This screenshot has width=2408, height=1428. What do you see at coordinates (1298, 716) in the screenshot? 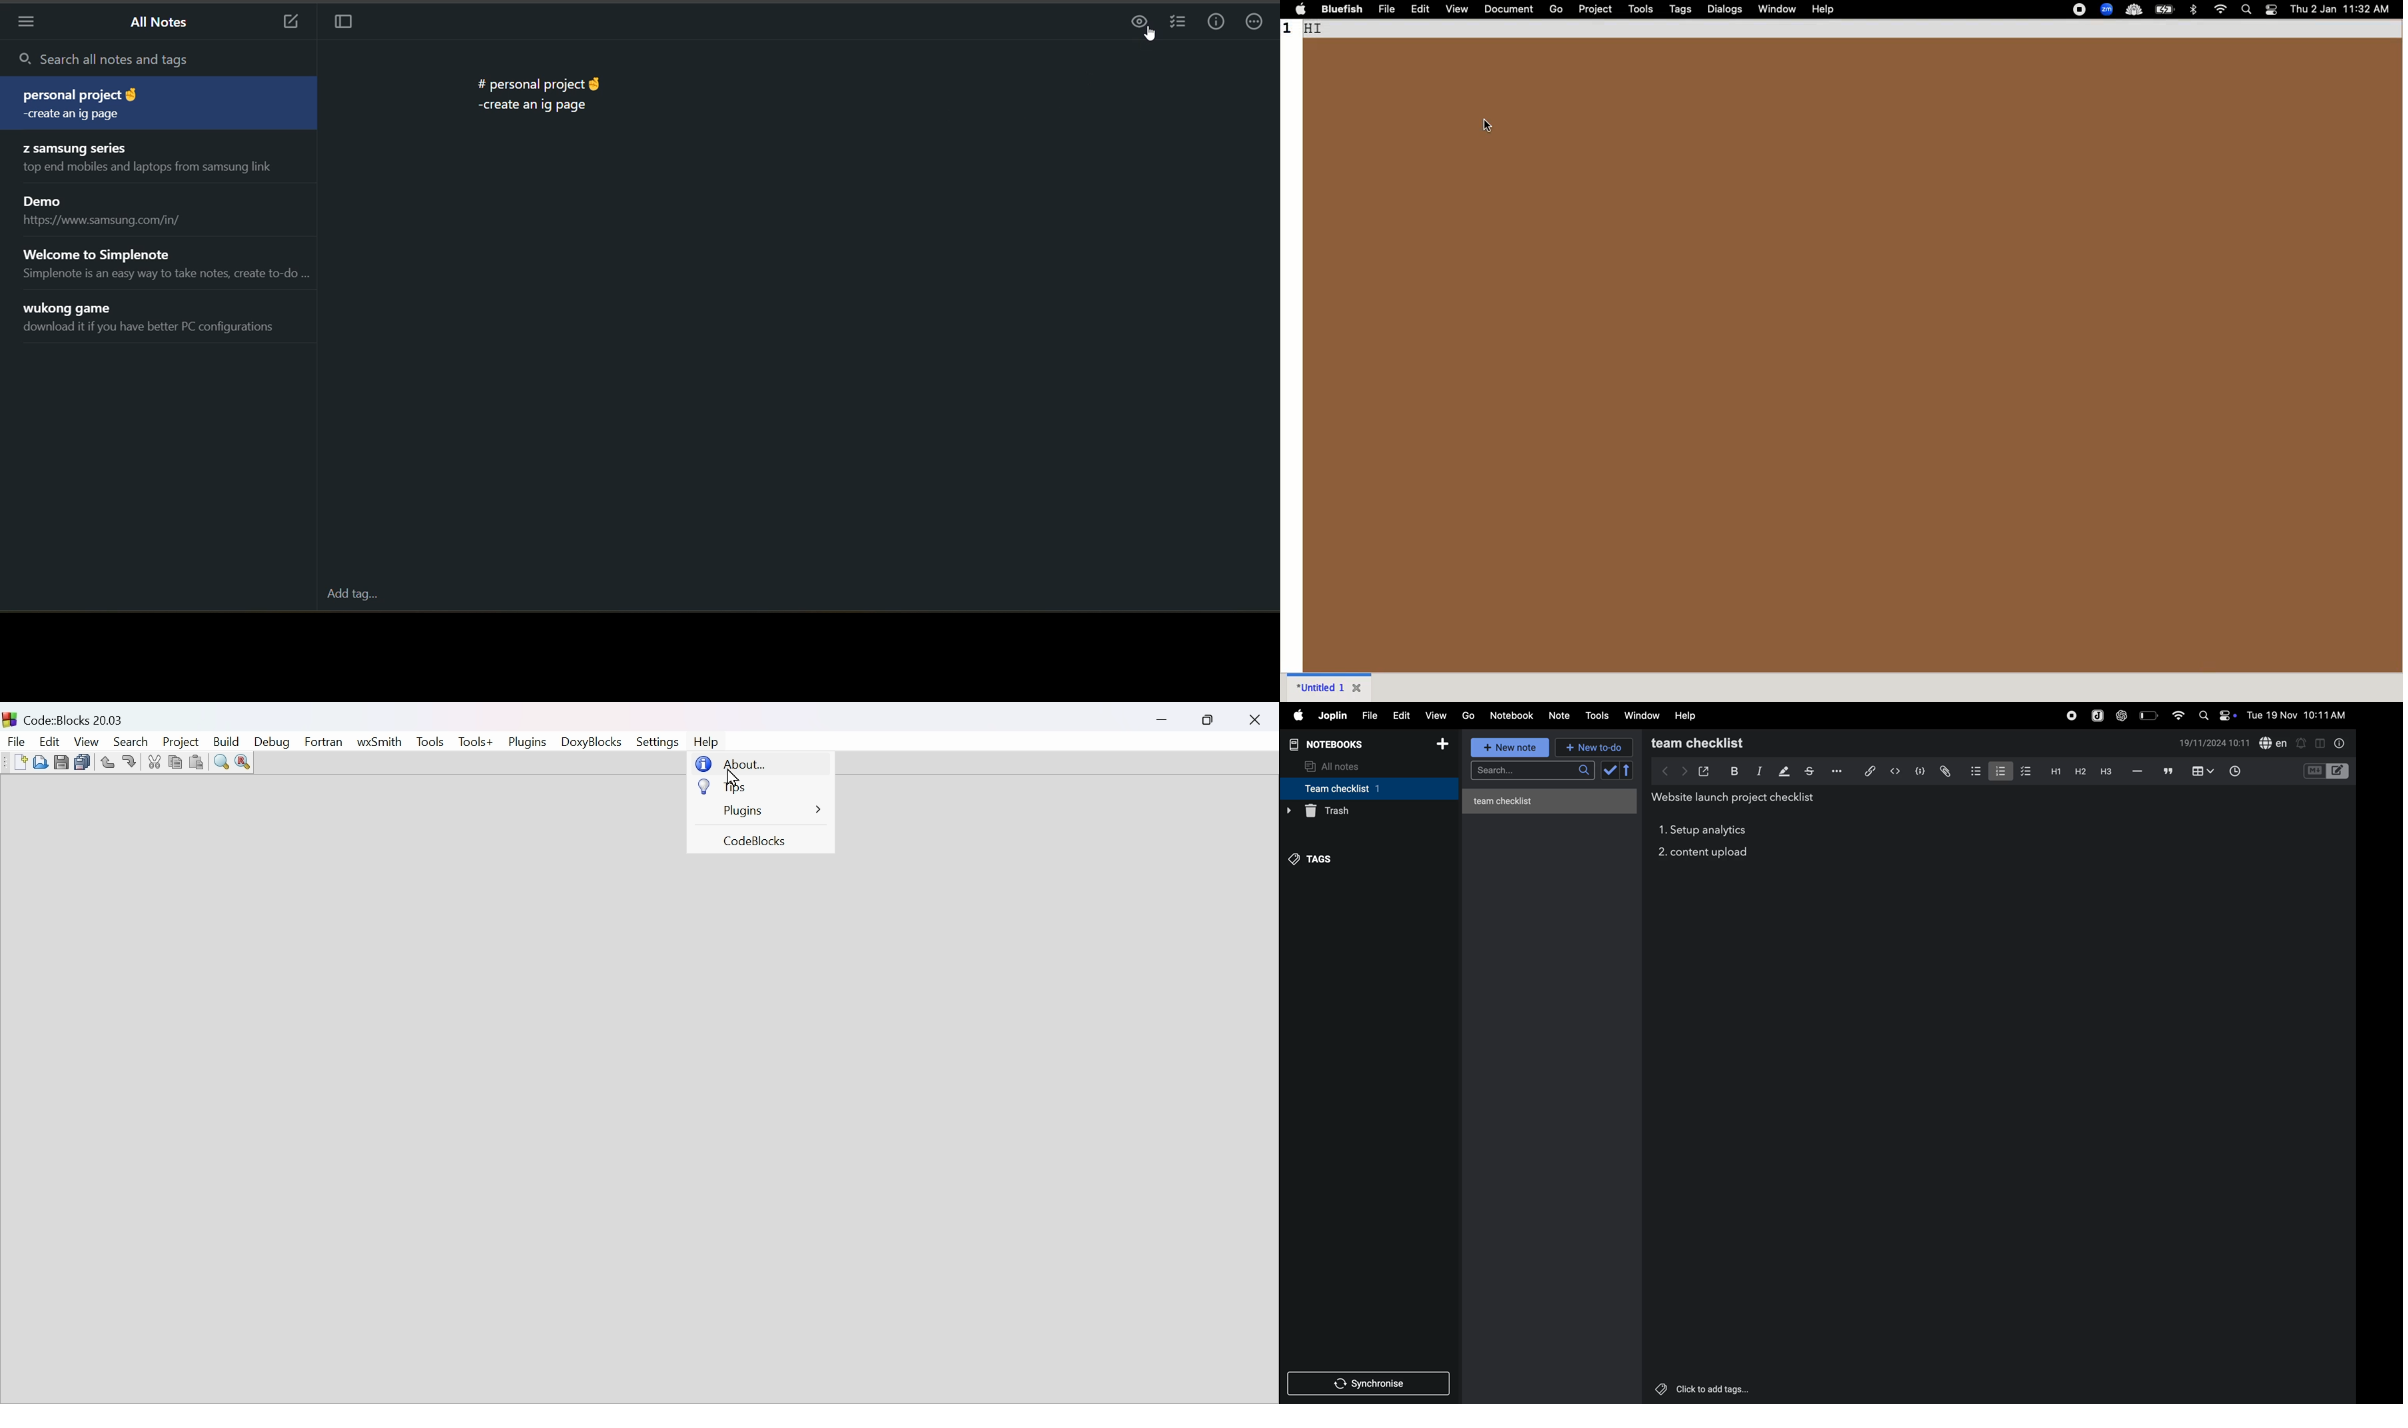
I see `apple menu` at bounding box center [1298, 716].